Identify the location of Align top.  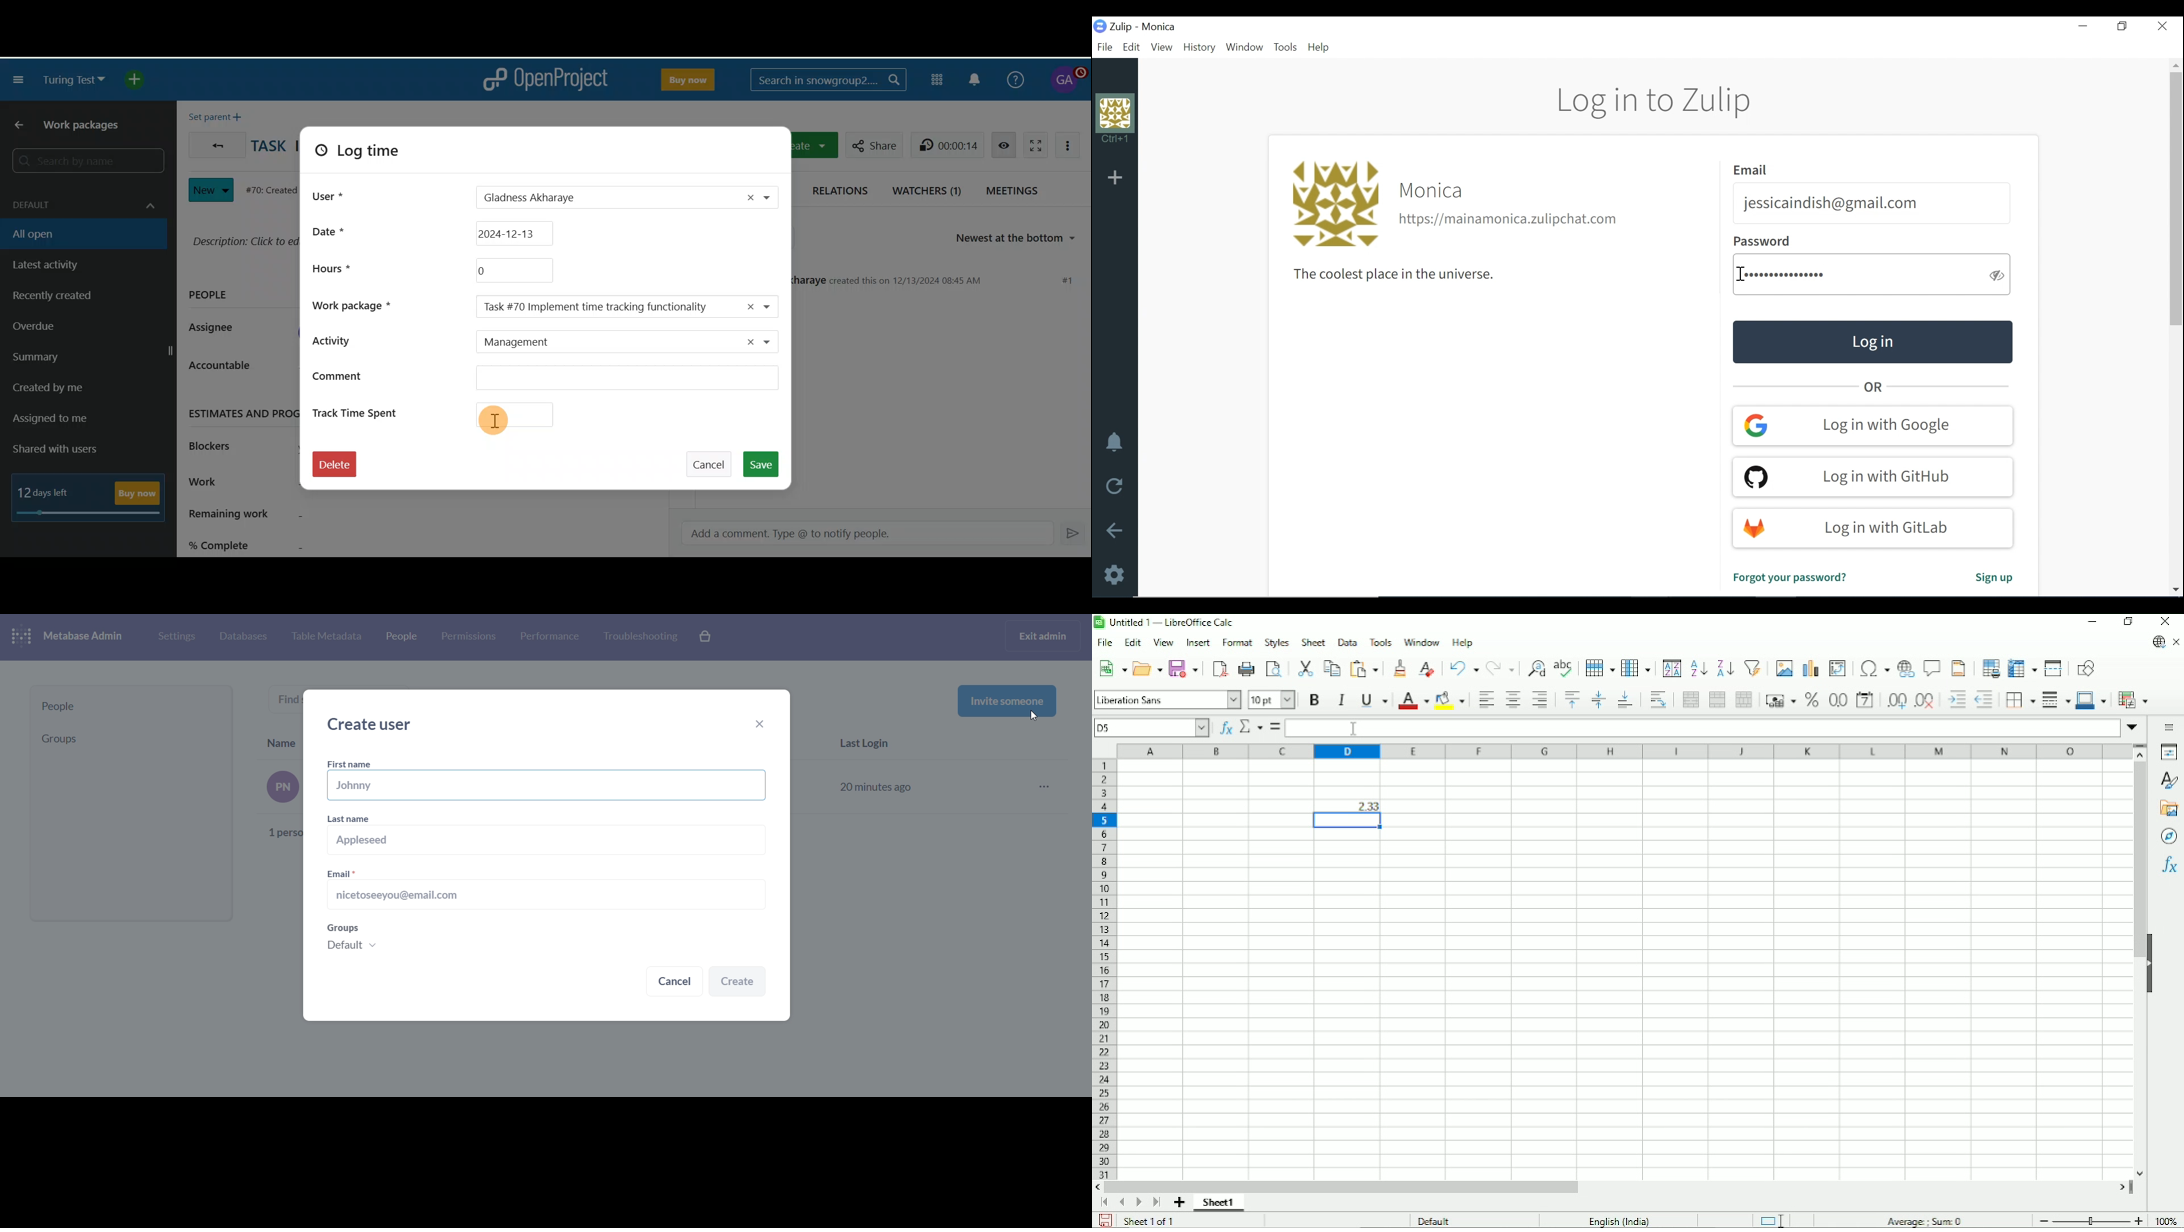
(1573, 700).